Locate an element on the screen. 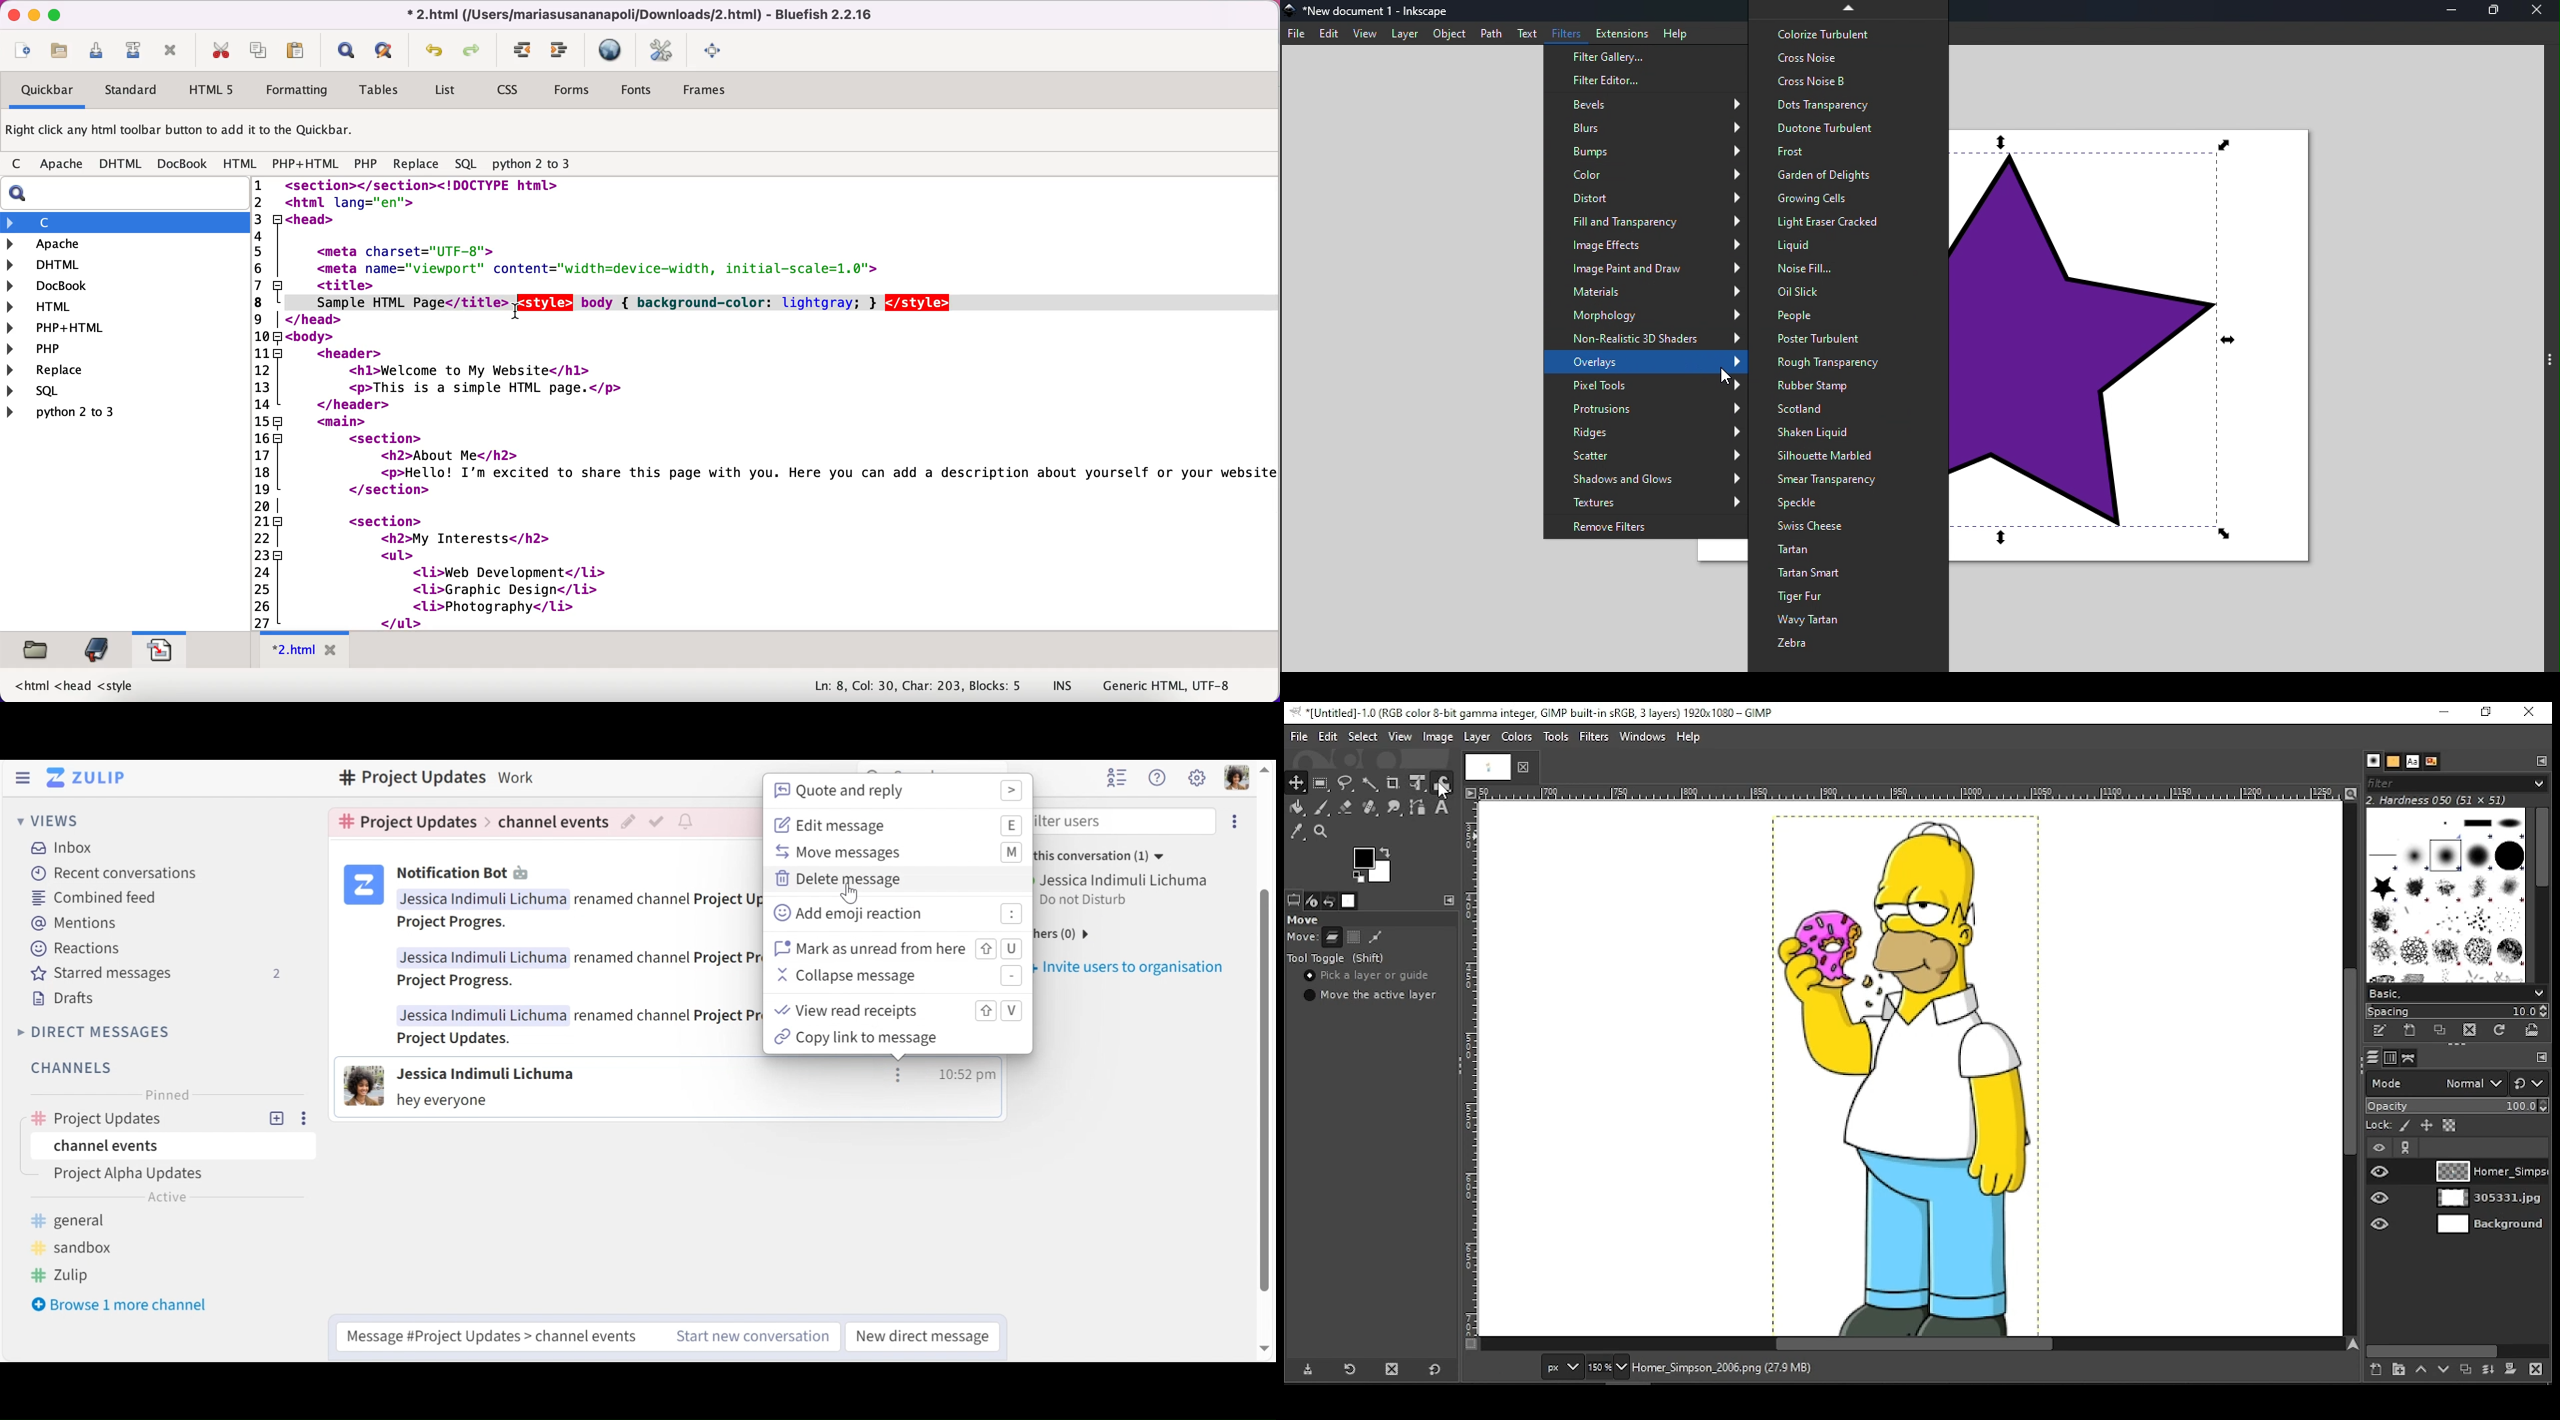 This screenshot has height=1428, width=2576. new file is located at coordinates (22, 52).